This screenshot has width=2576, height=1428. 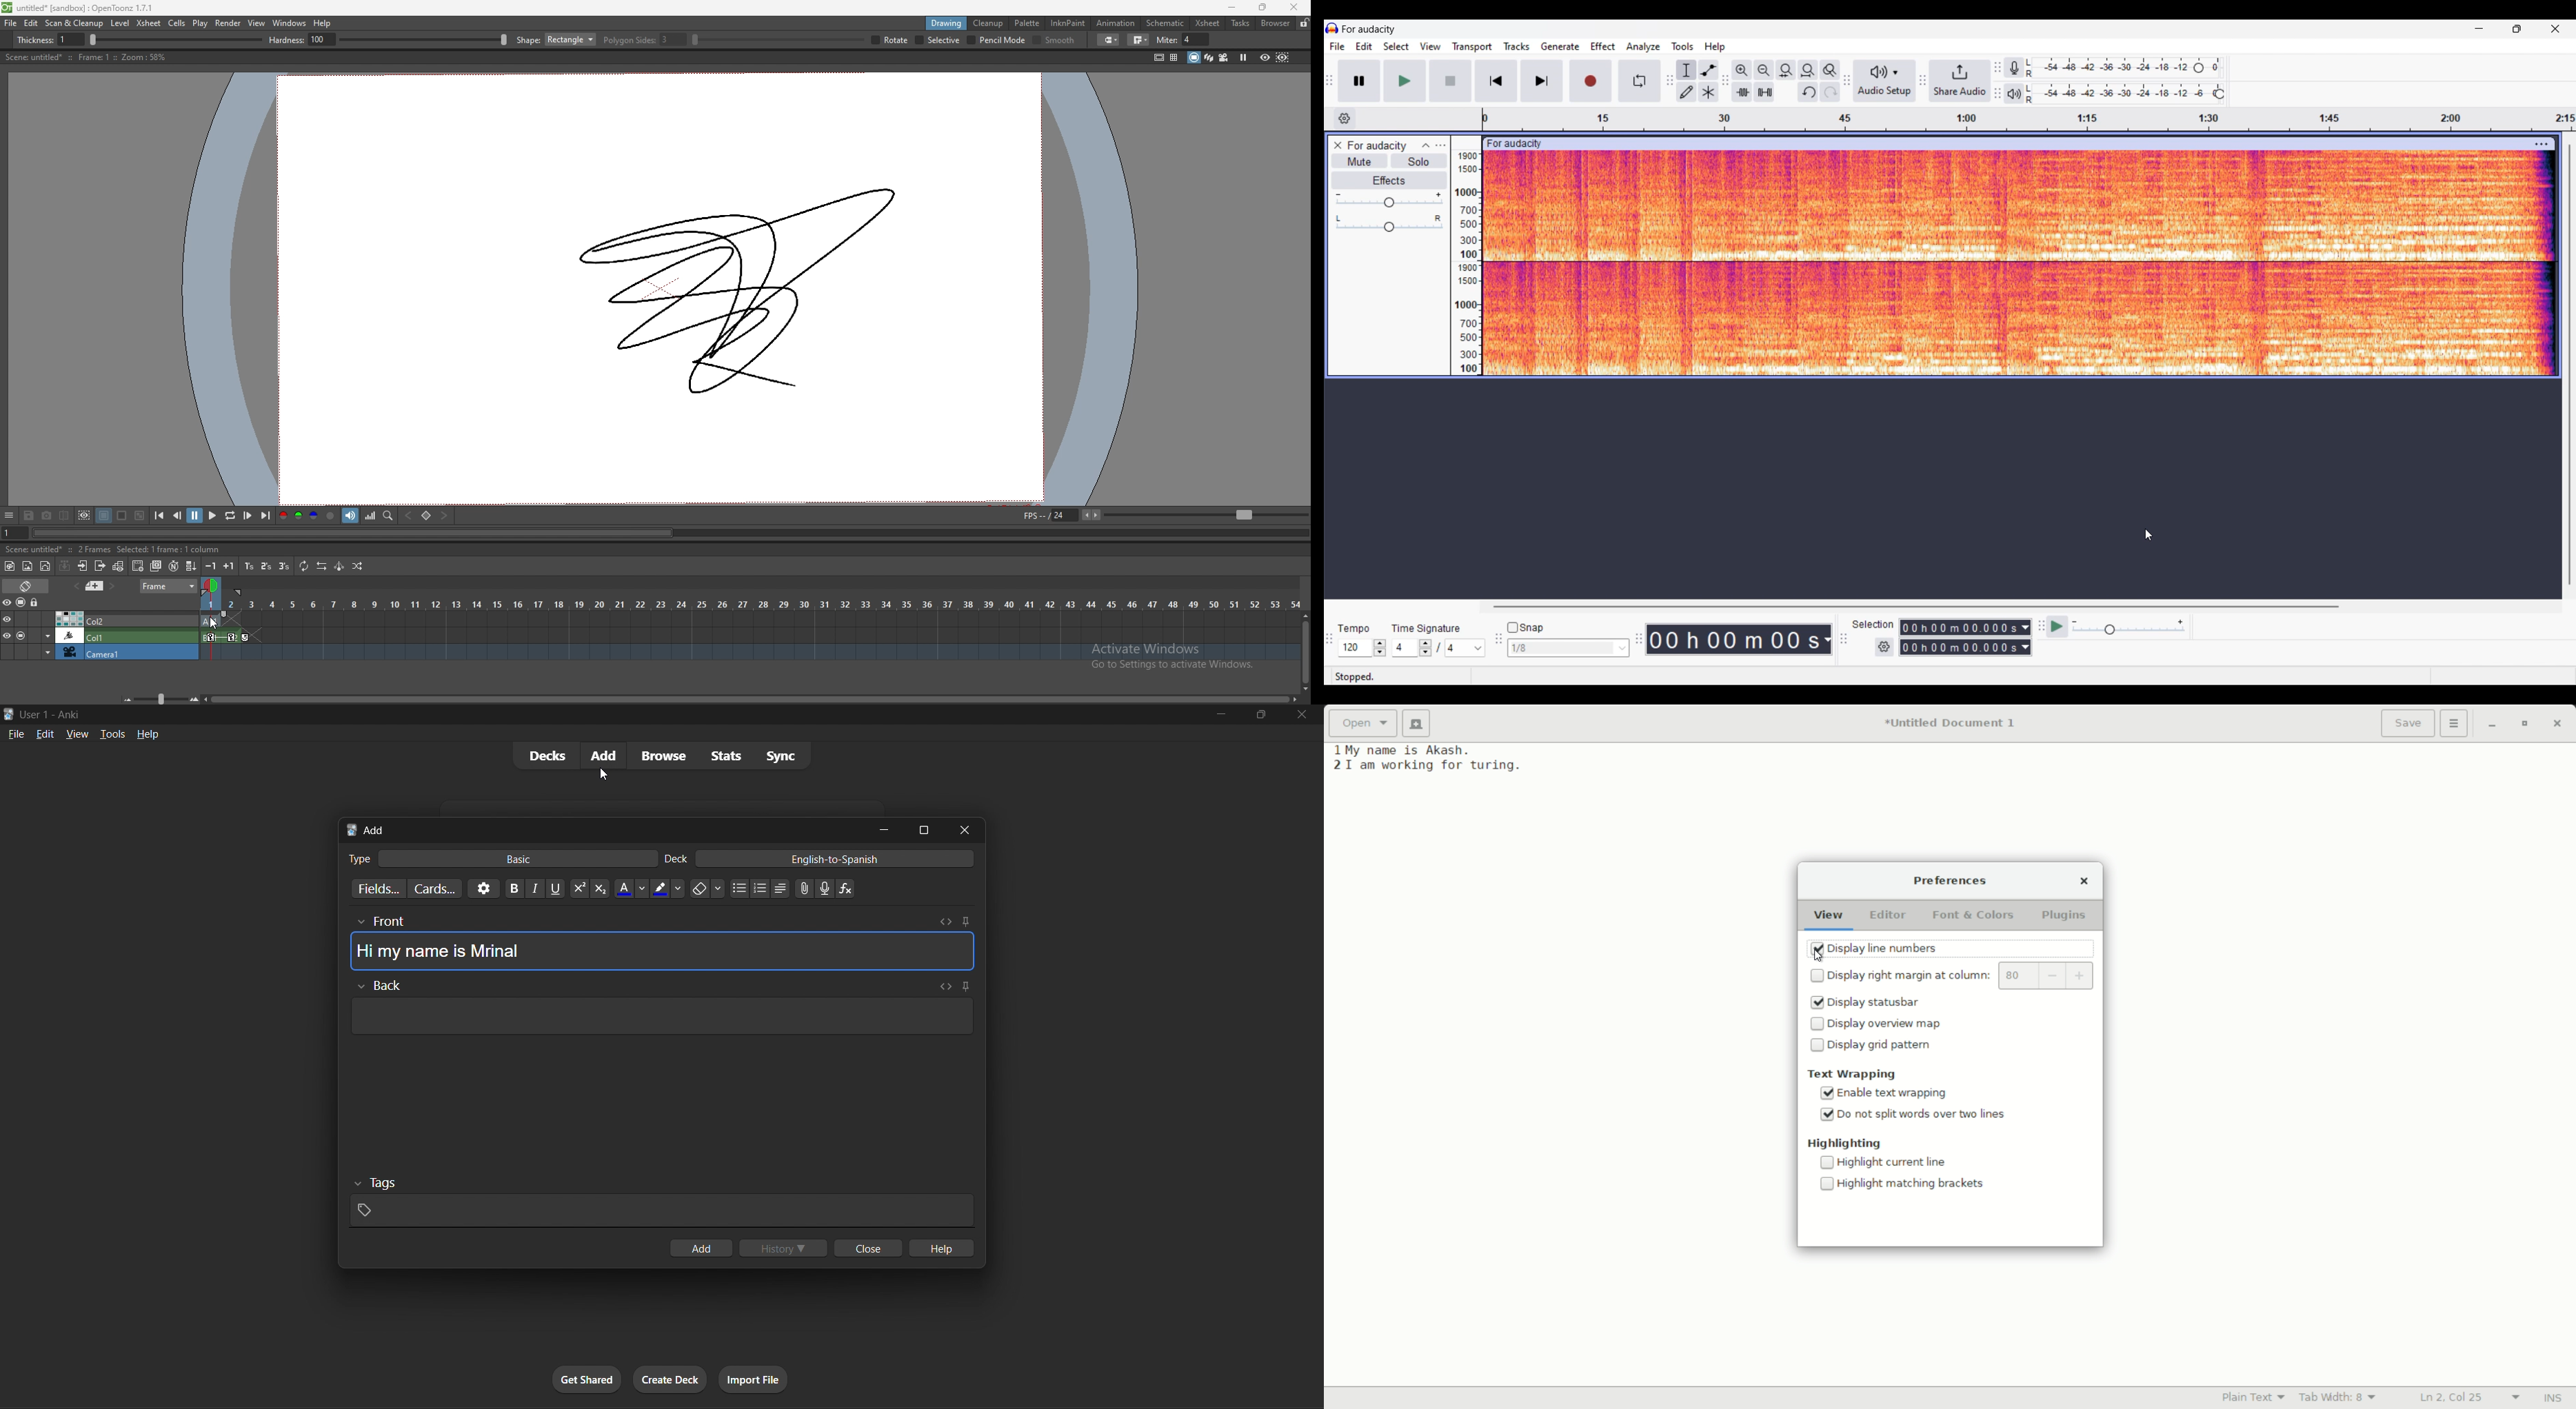 I want to click on 3d view, so click(x=1210, y=57).